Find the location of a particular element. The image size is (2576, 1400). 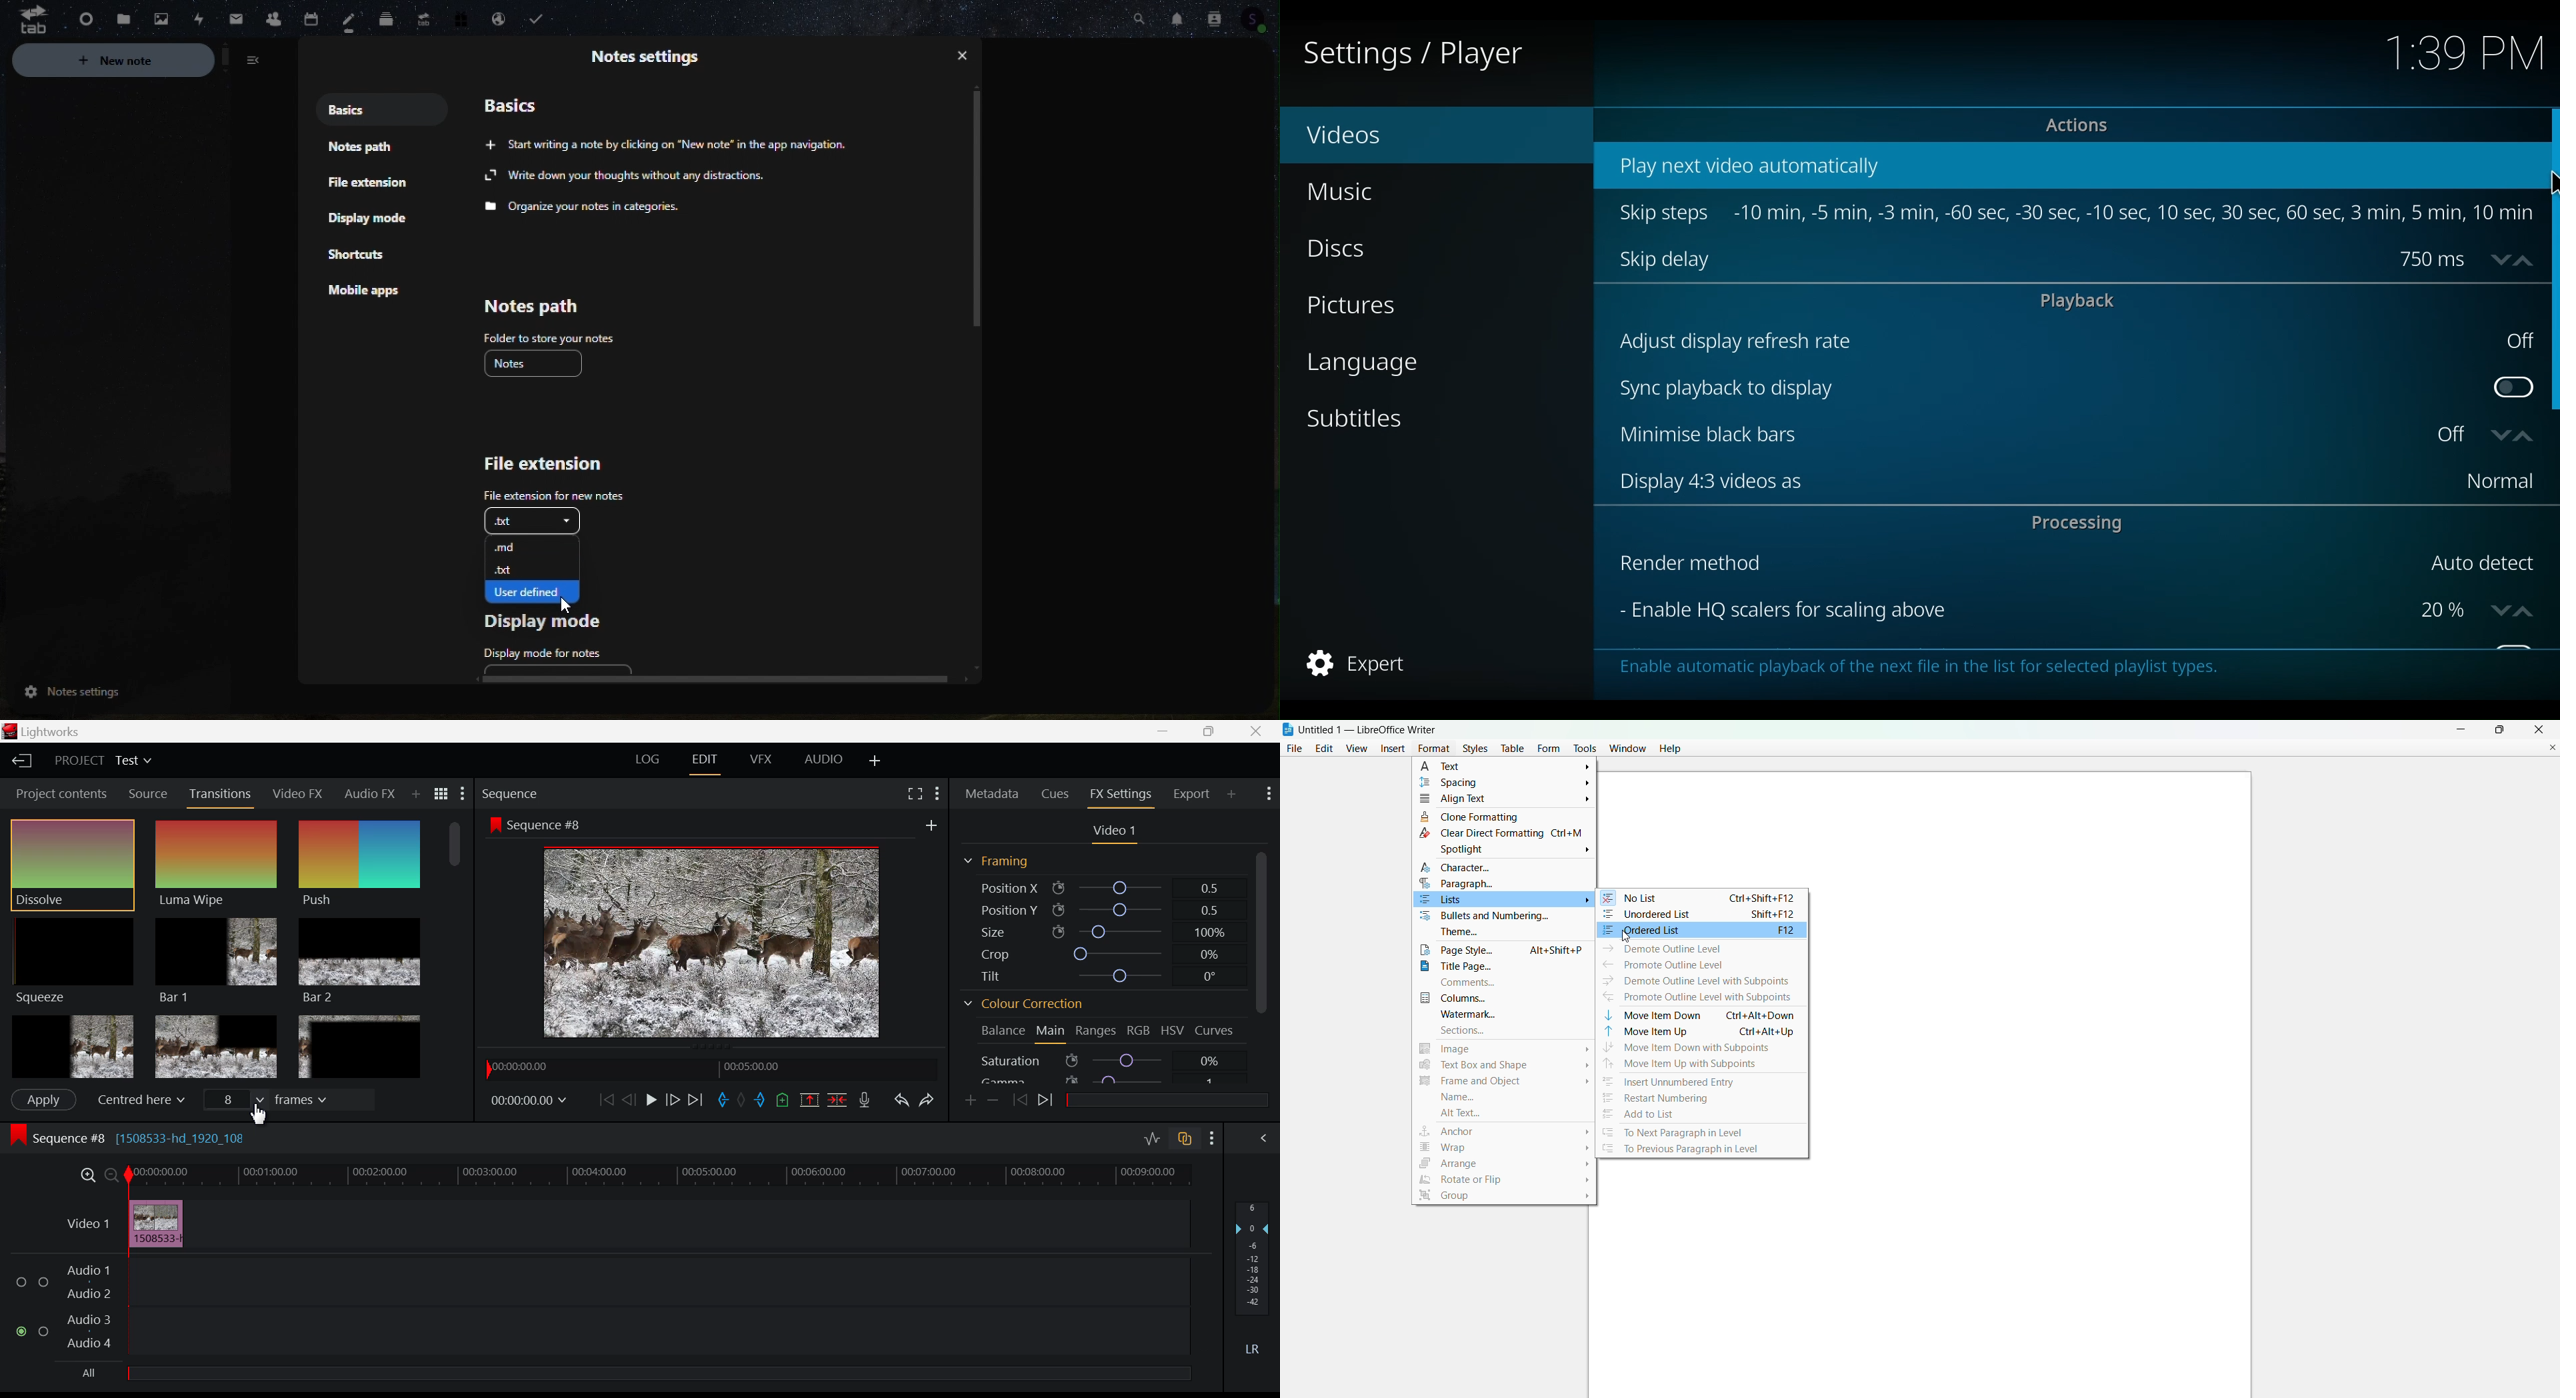

bullets and numbering is located at coordinates (1484, 917).